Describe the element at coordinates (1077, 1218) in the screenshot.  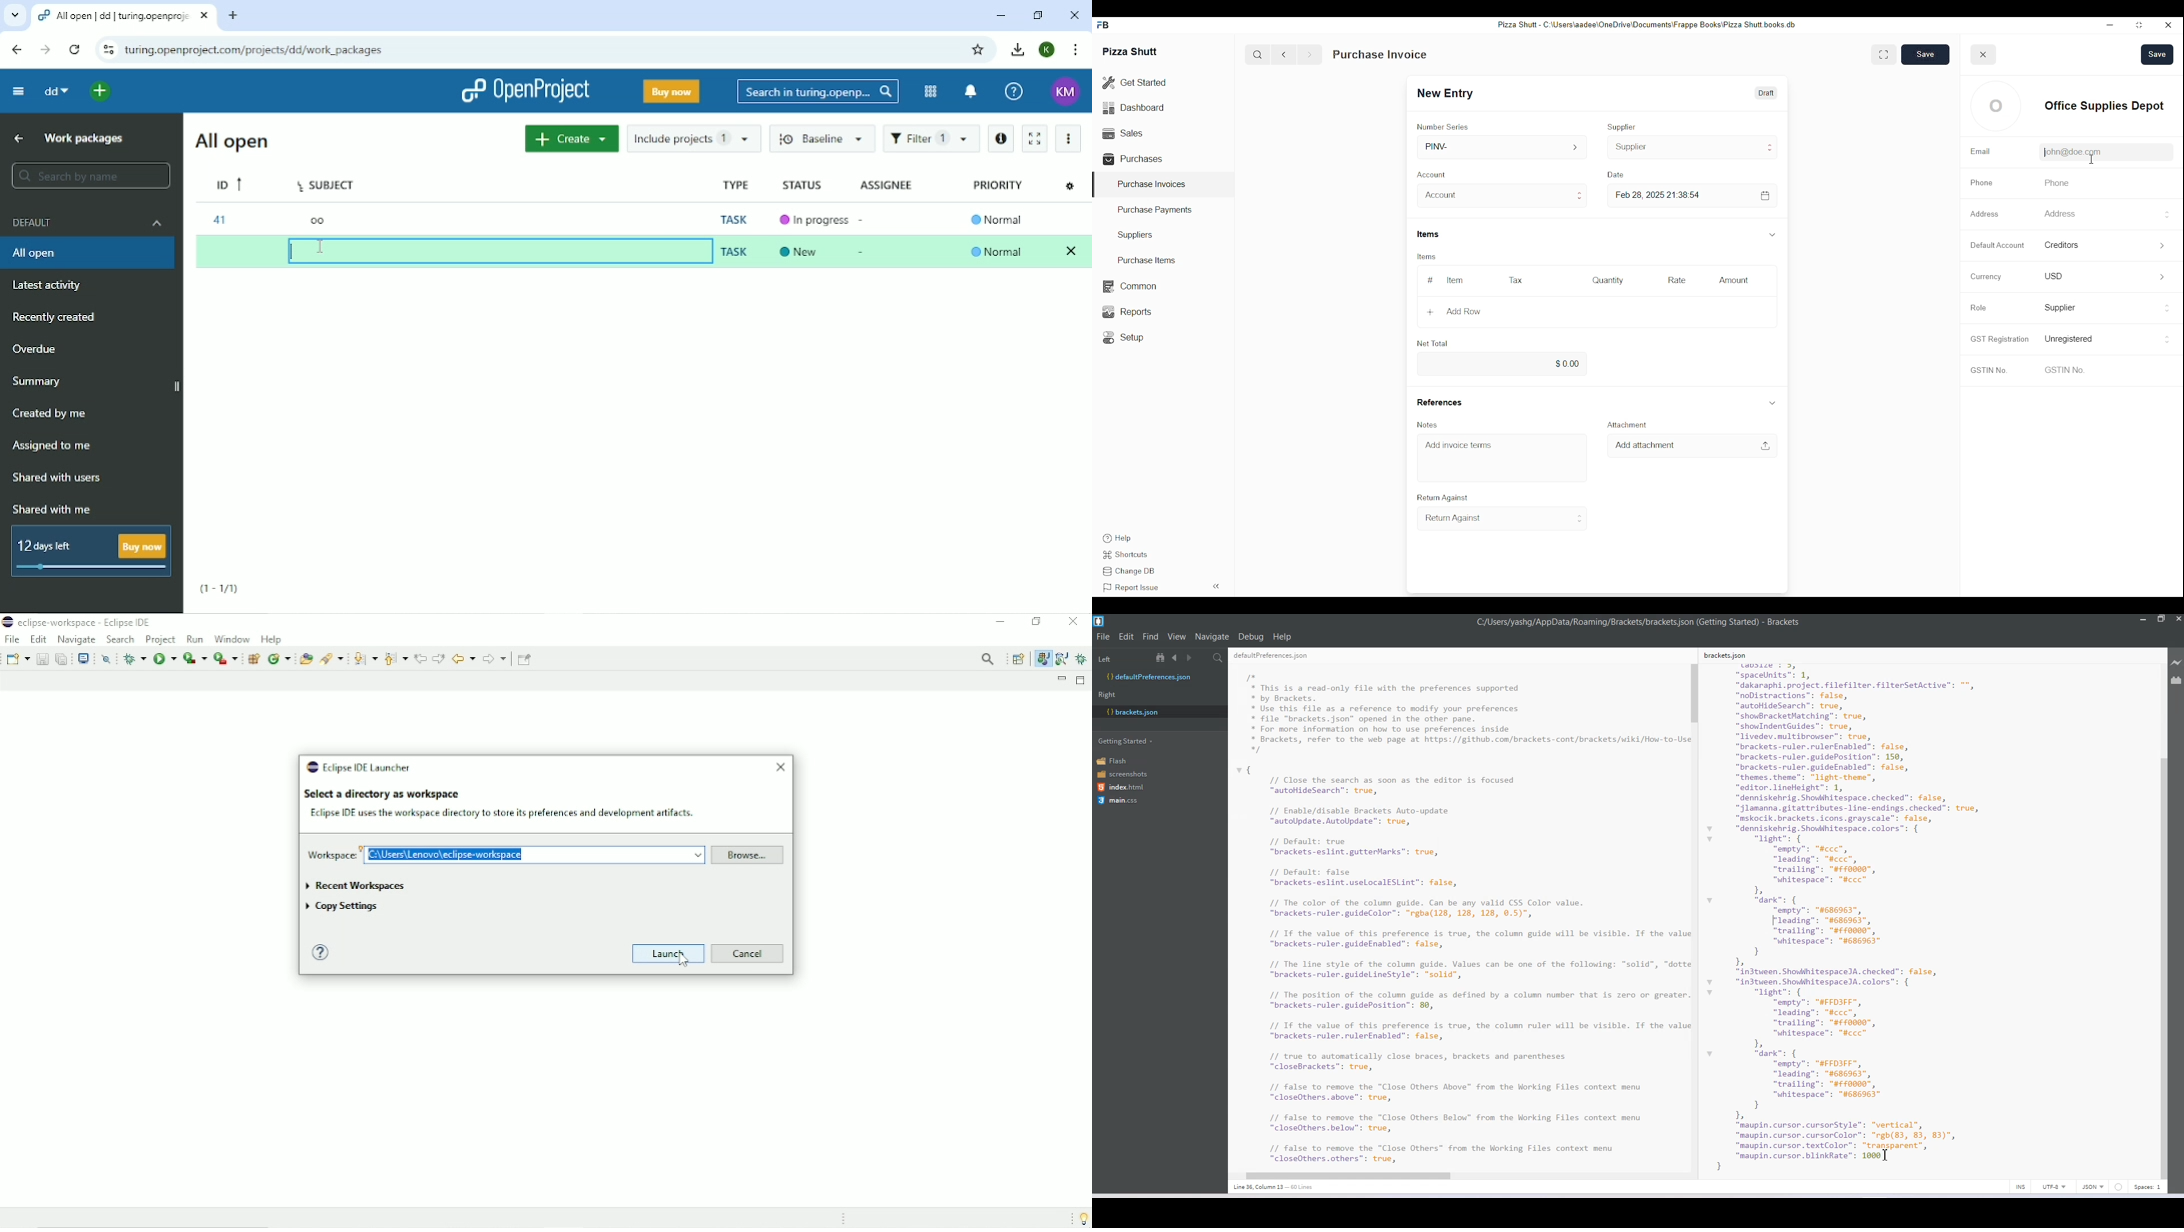
I see `Tip` at that location.